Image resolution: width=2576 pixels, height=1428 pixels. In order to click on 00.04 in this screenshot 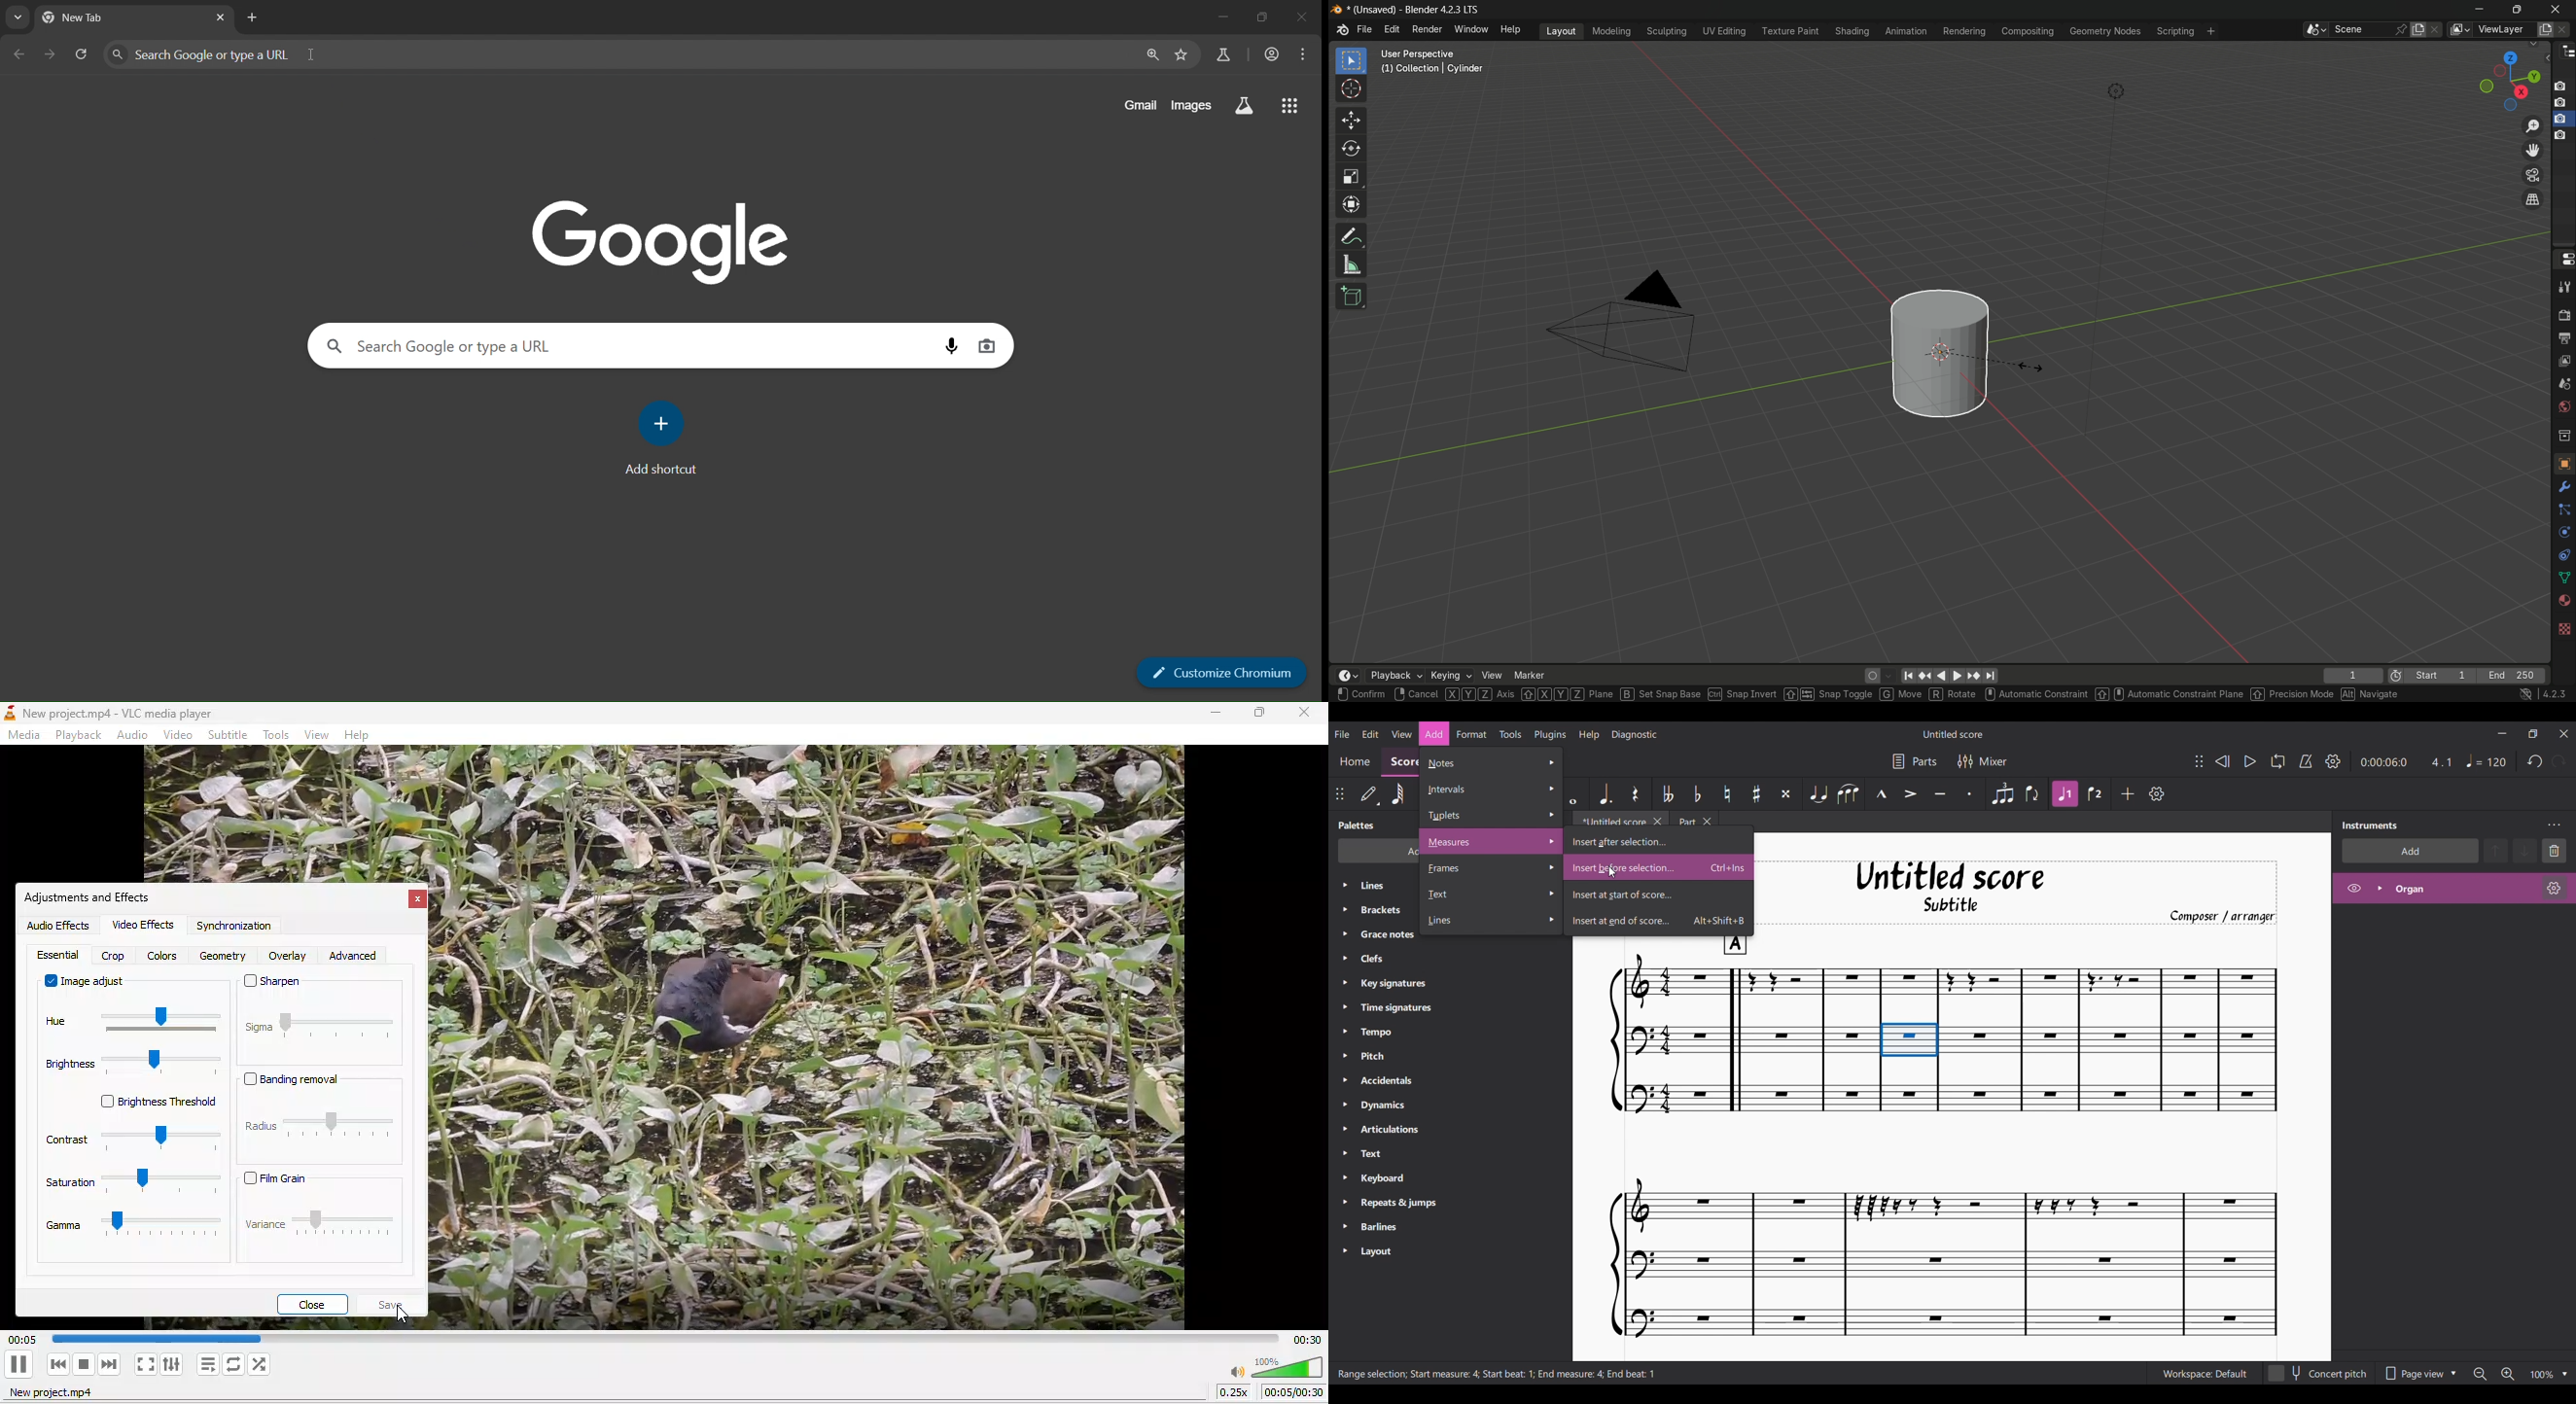, I will do `click(135, 1339)`.